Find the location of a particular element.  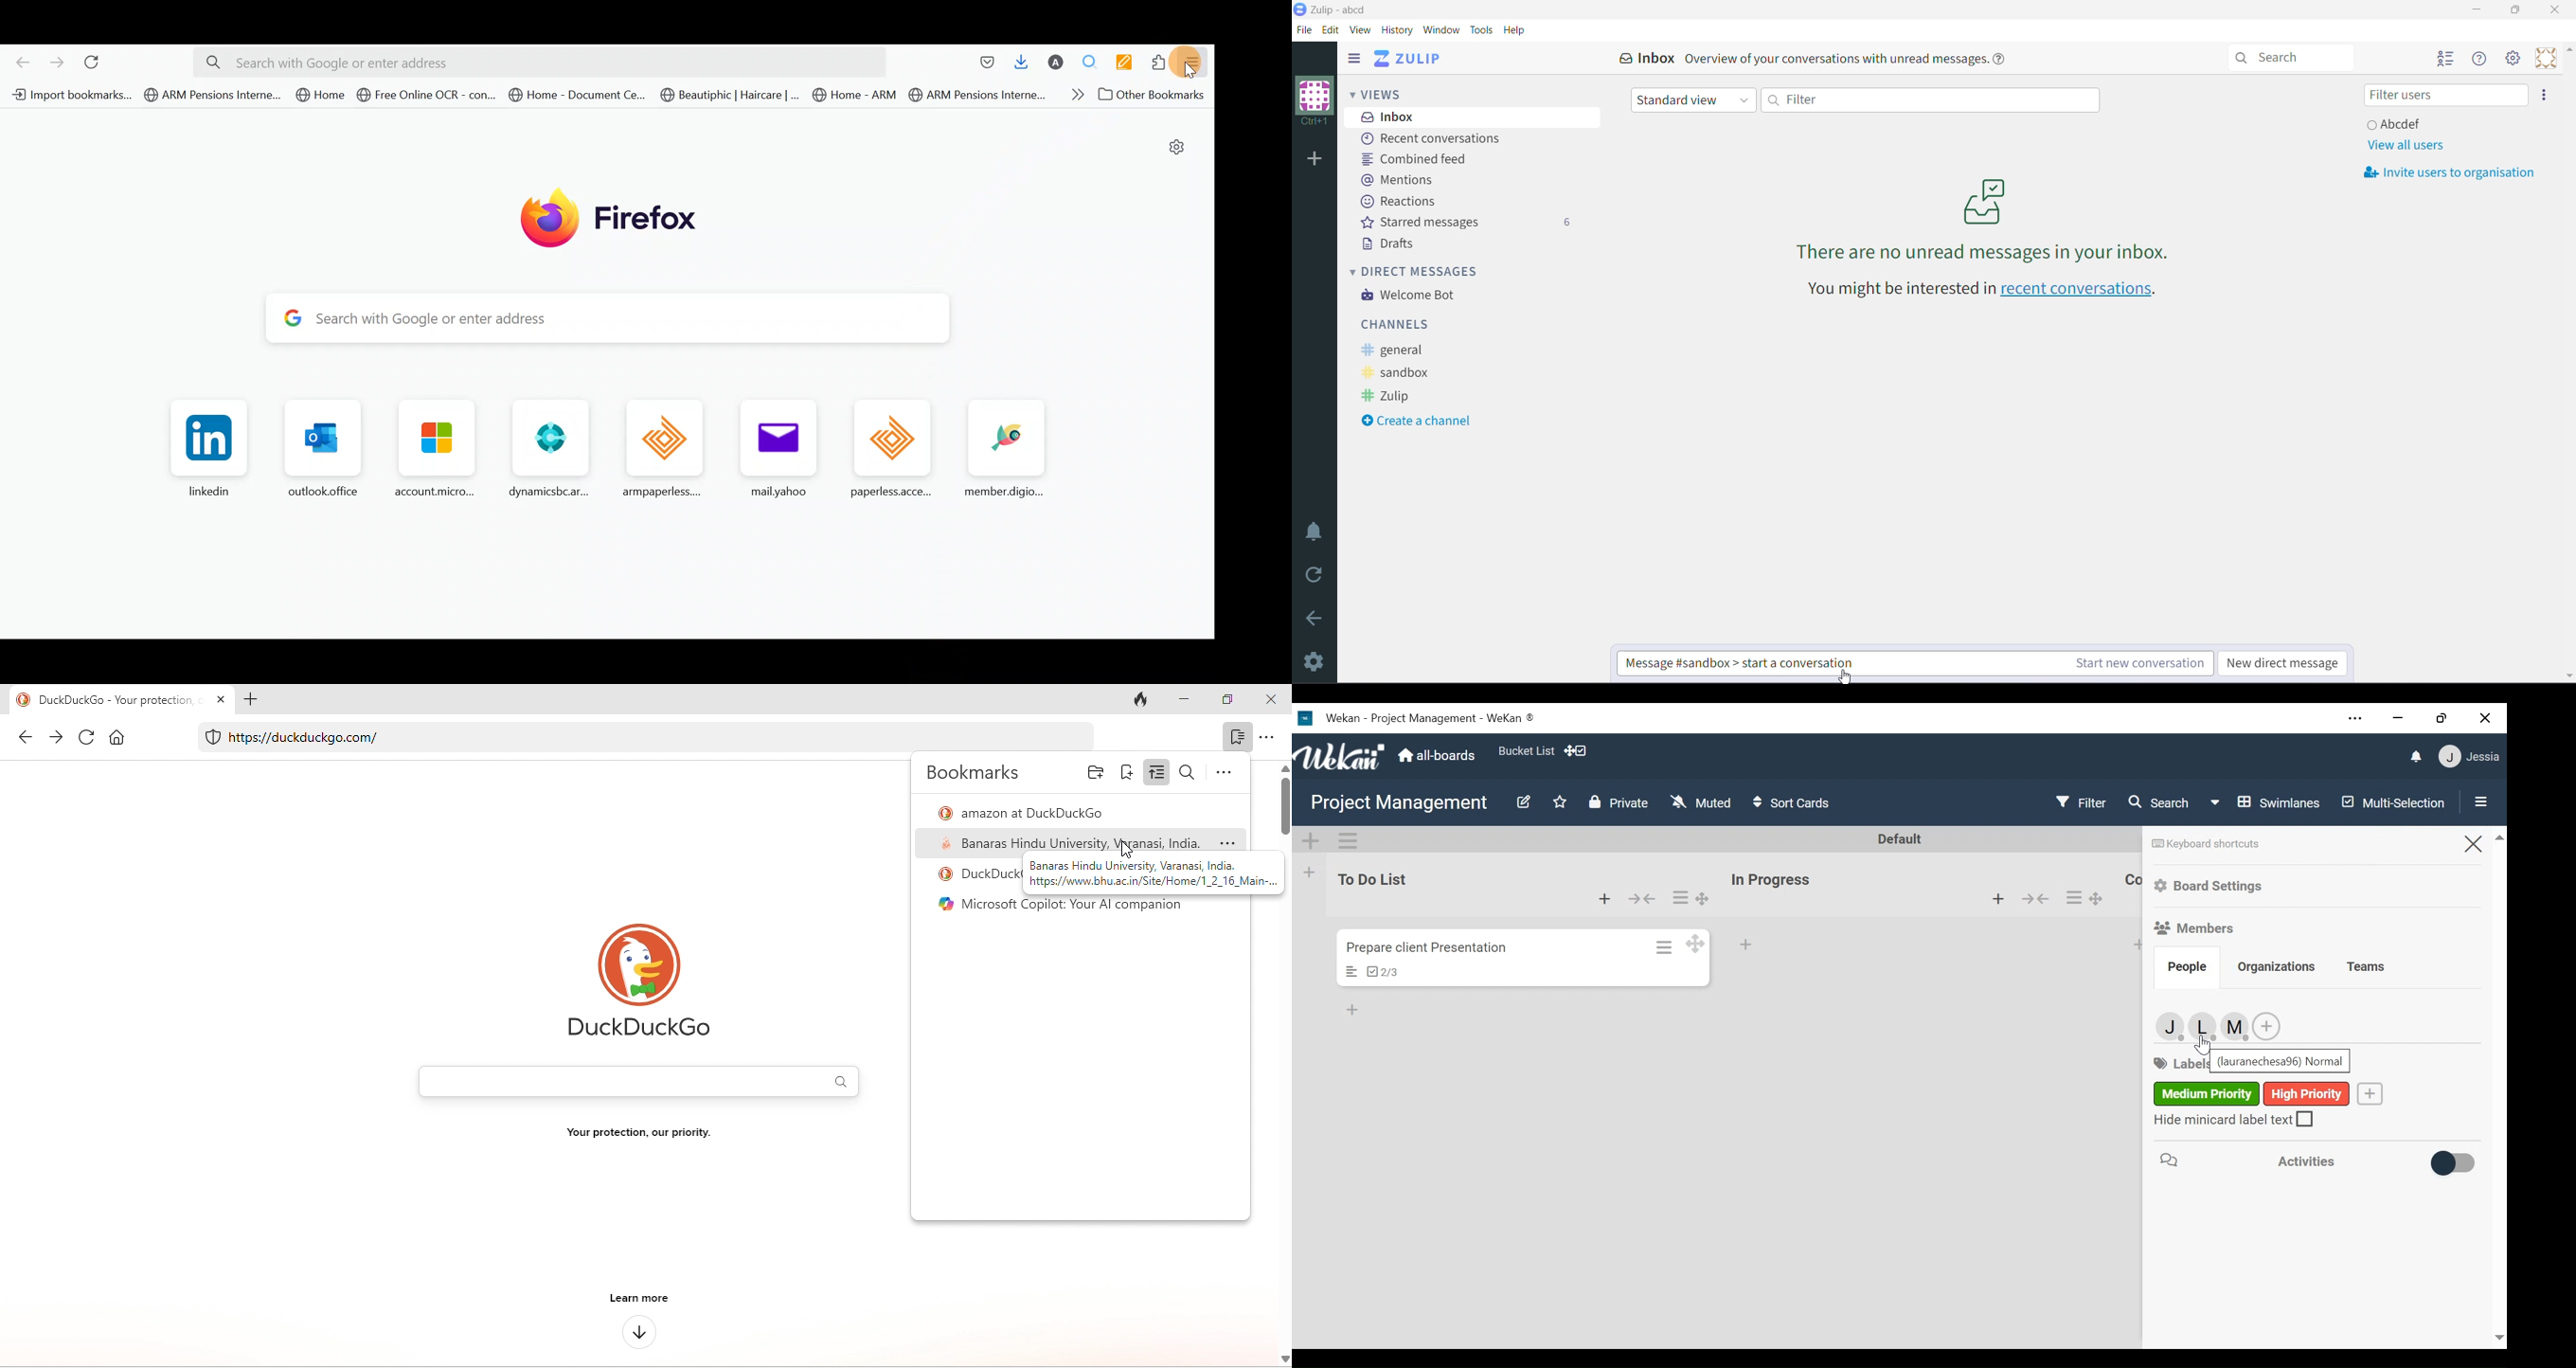

search is located at coordinates (1190, 771).